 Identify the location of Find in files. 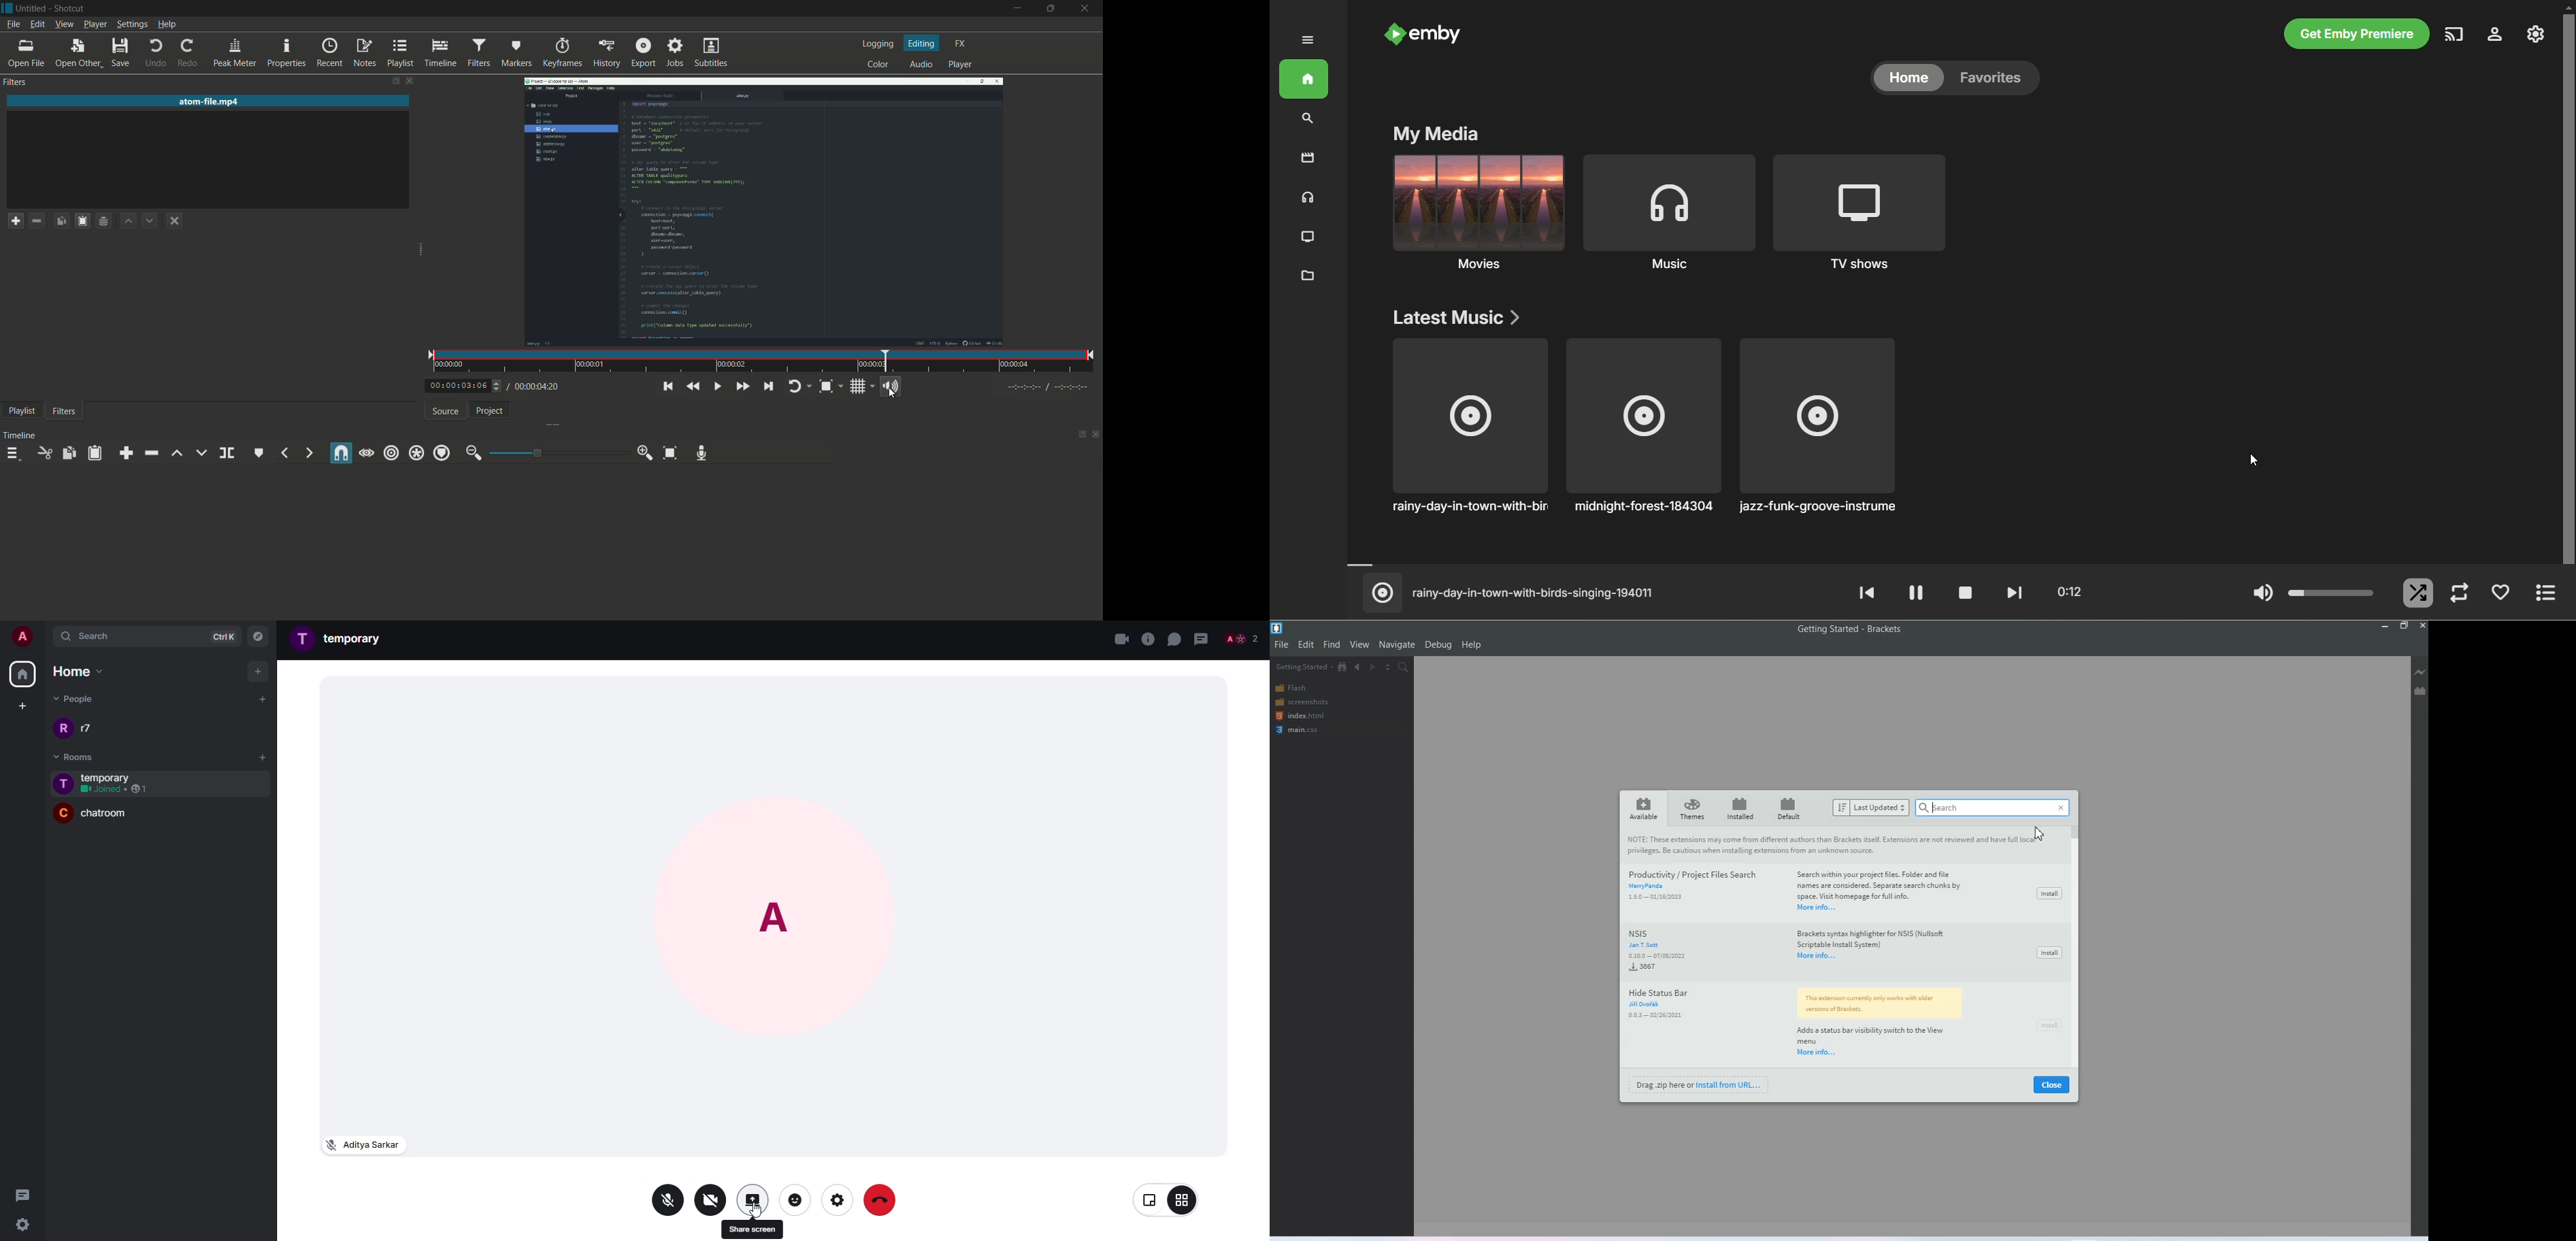
(1404, 668).